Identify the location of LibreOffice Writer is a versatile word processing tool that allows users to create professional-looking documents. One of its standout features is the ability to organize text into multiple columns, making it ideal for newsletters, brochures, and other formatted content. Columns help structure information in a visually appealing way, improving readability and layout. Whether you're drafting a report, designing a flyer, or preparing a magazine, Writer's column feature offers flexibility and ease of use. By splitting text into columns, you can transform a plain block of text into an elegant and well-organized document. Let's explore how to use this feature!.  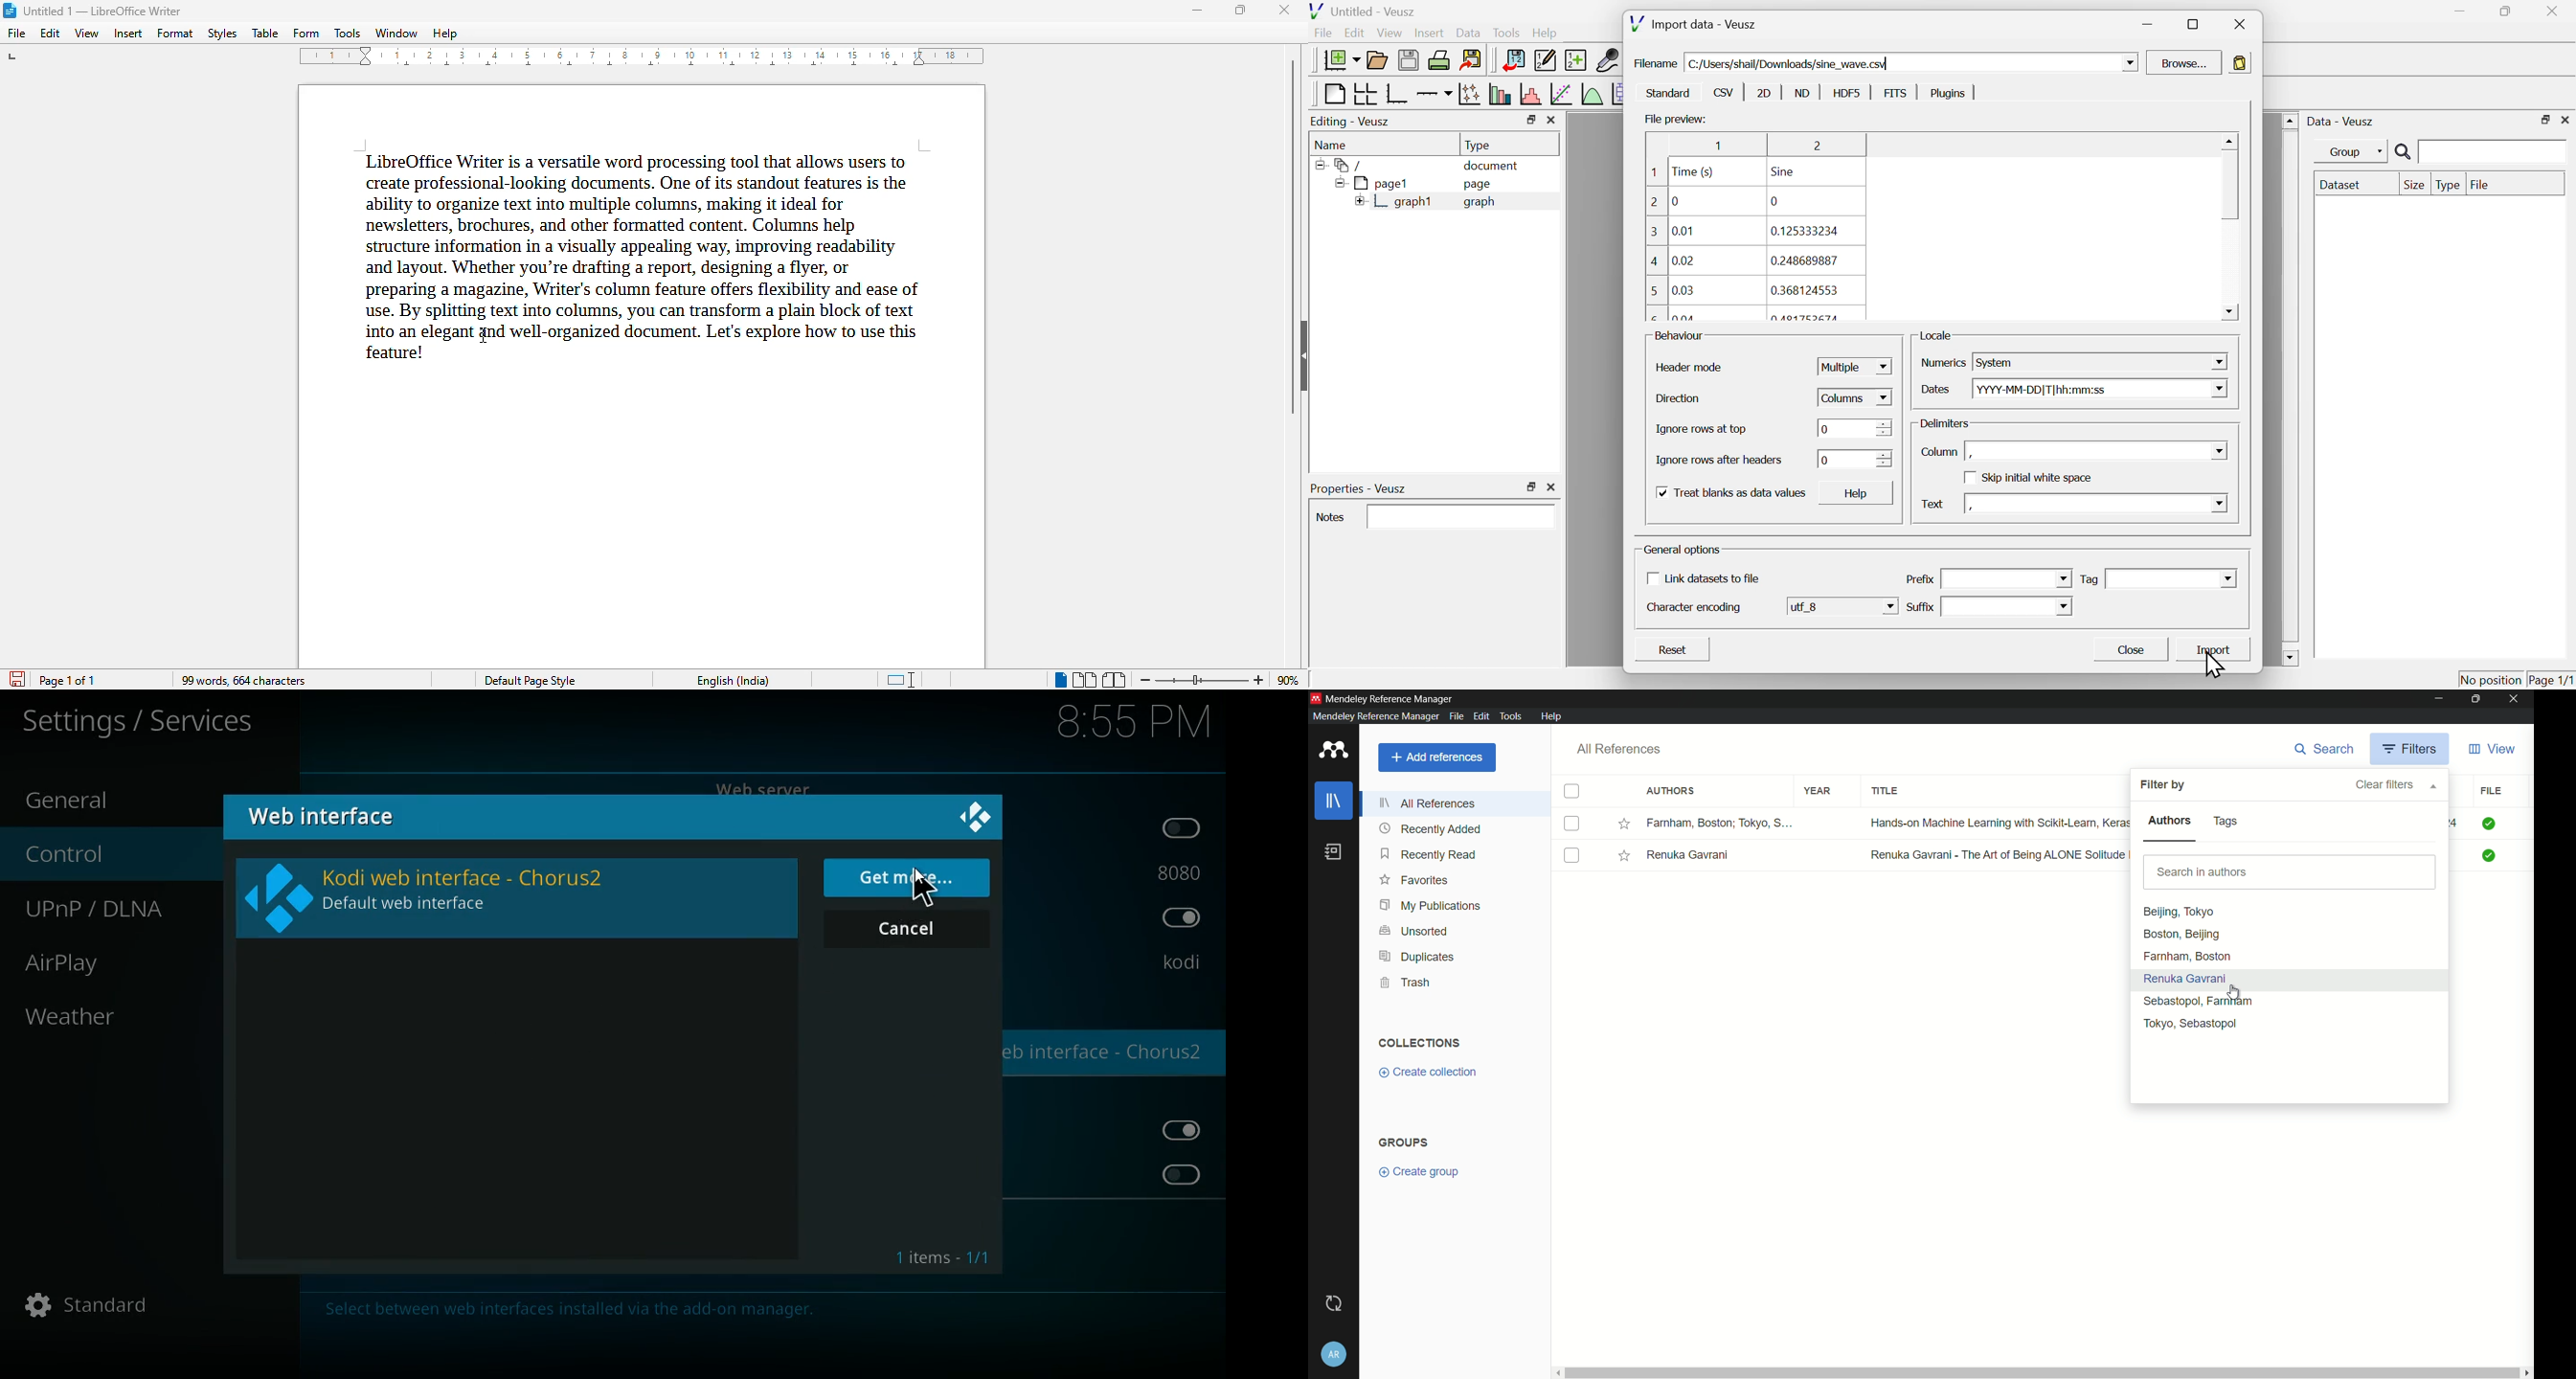
(647, 257).